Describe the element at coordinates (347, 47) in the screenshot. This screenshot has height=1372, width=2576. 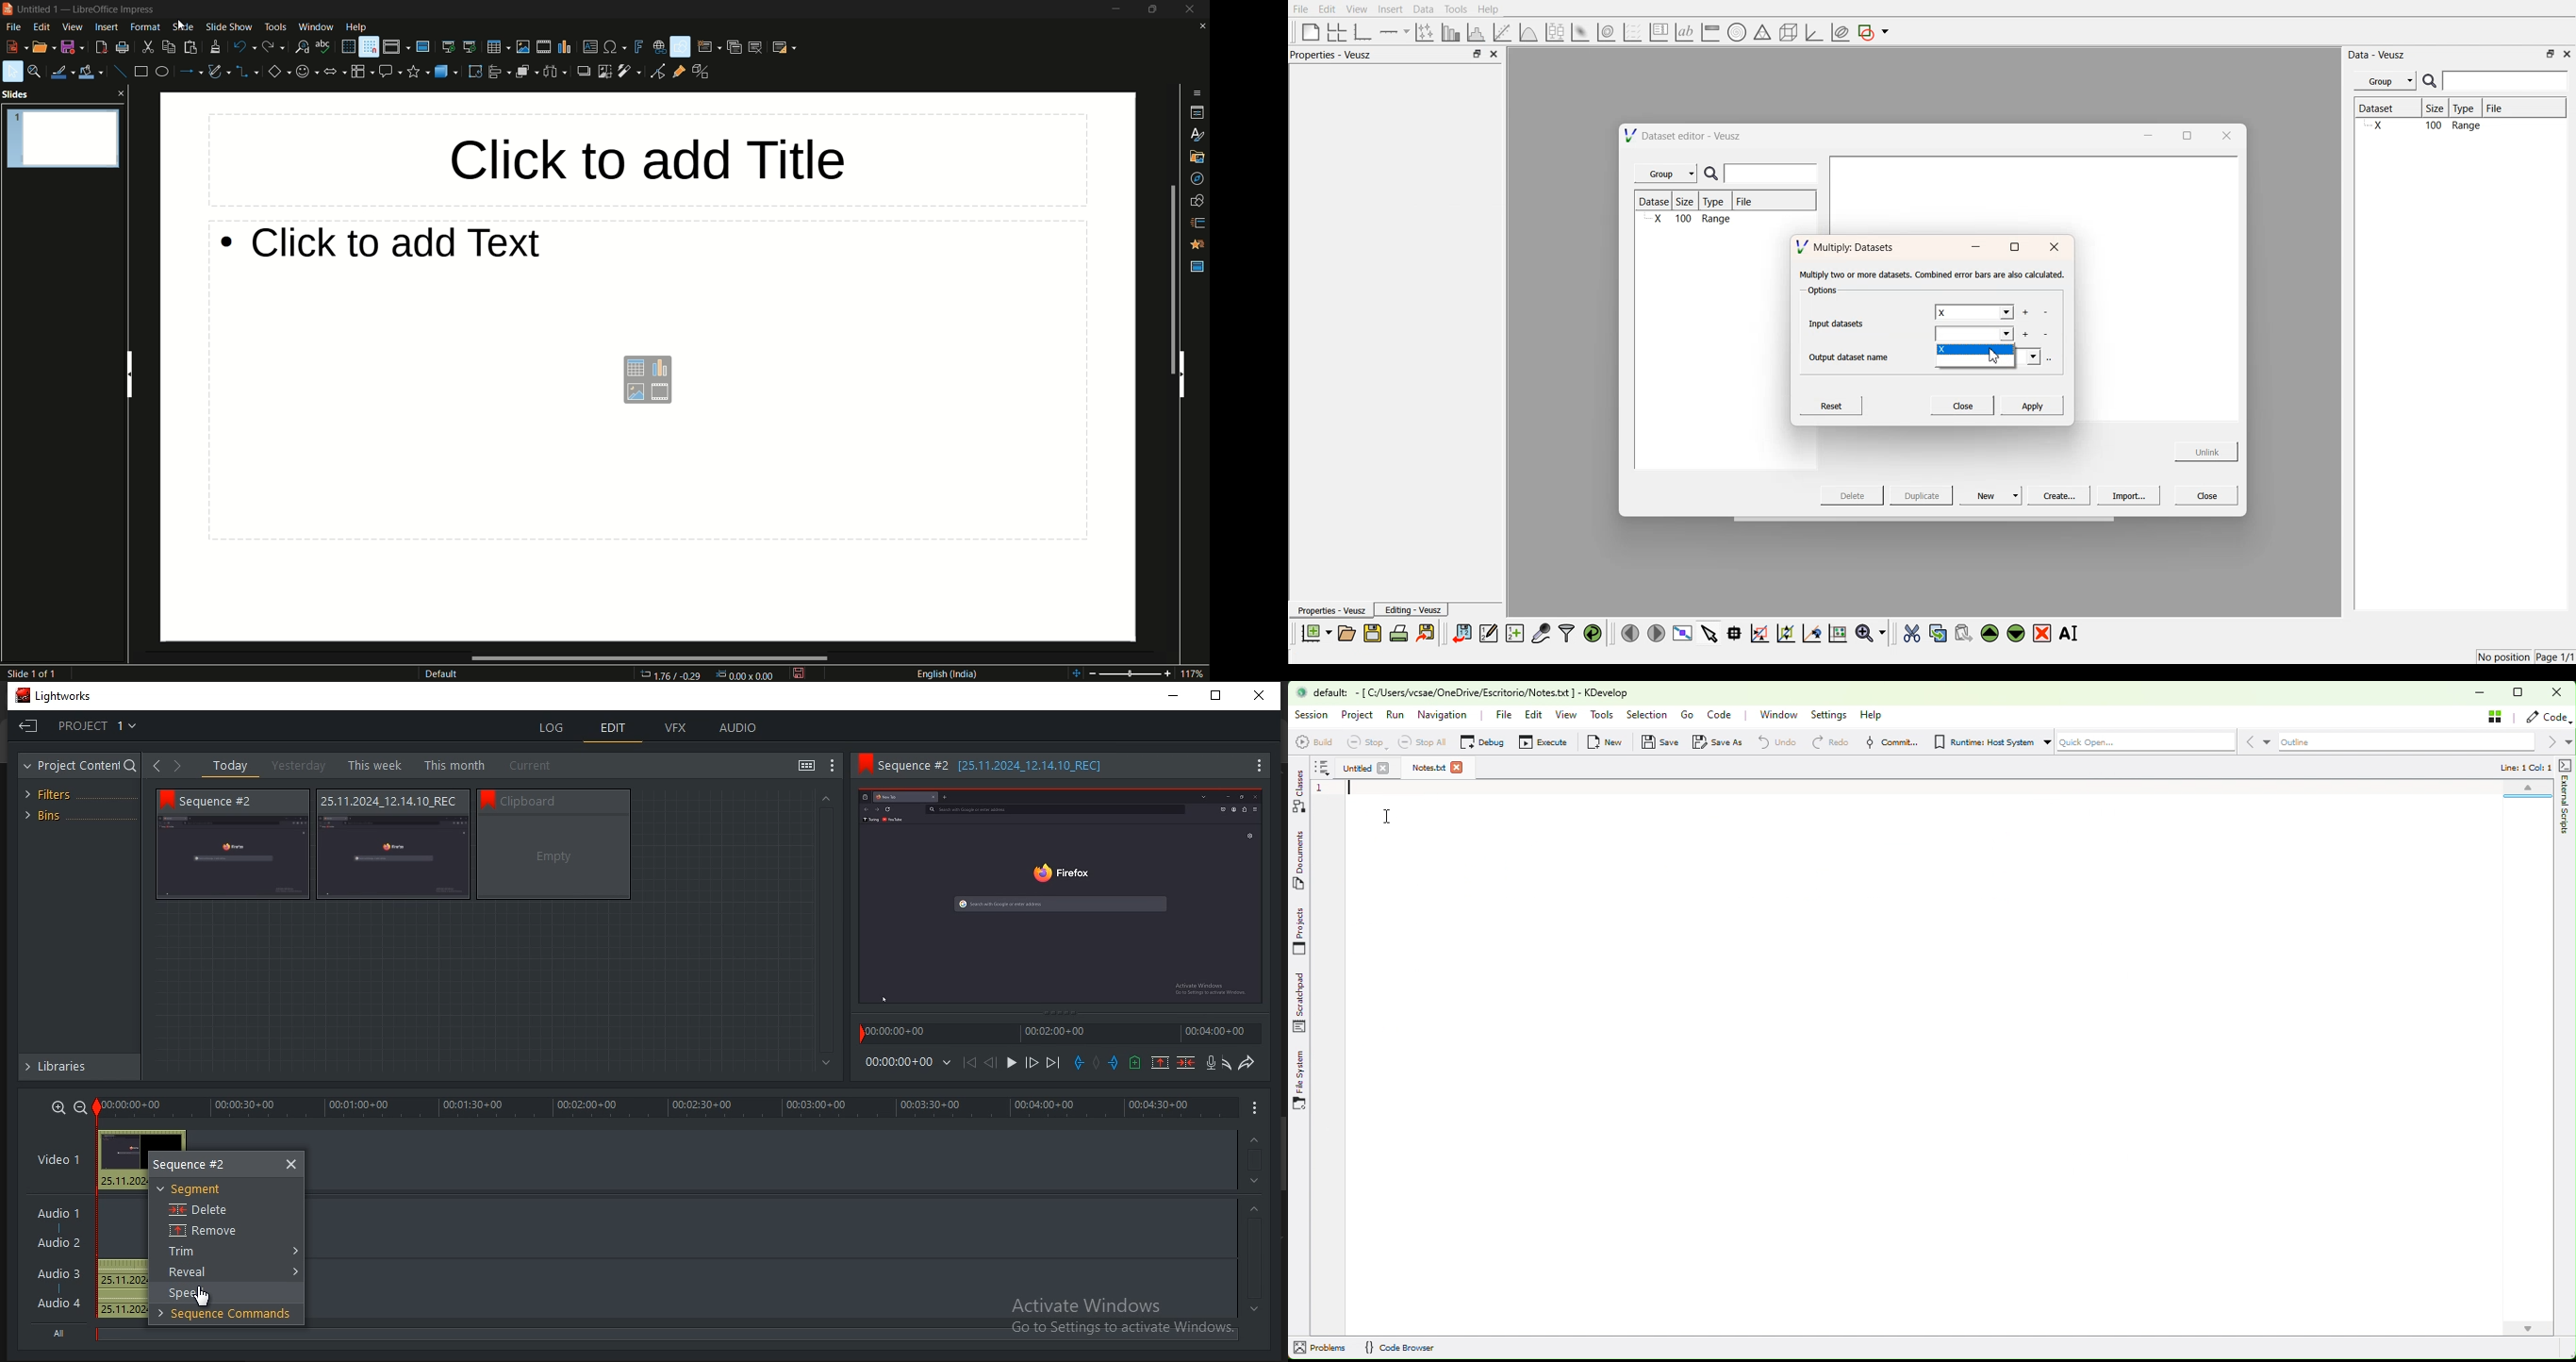
I see `display grid` at that location.